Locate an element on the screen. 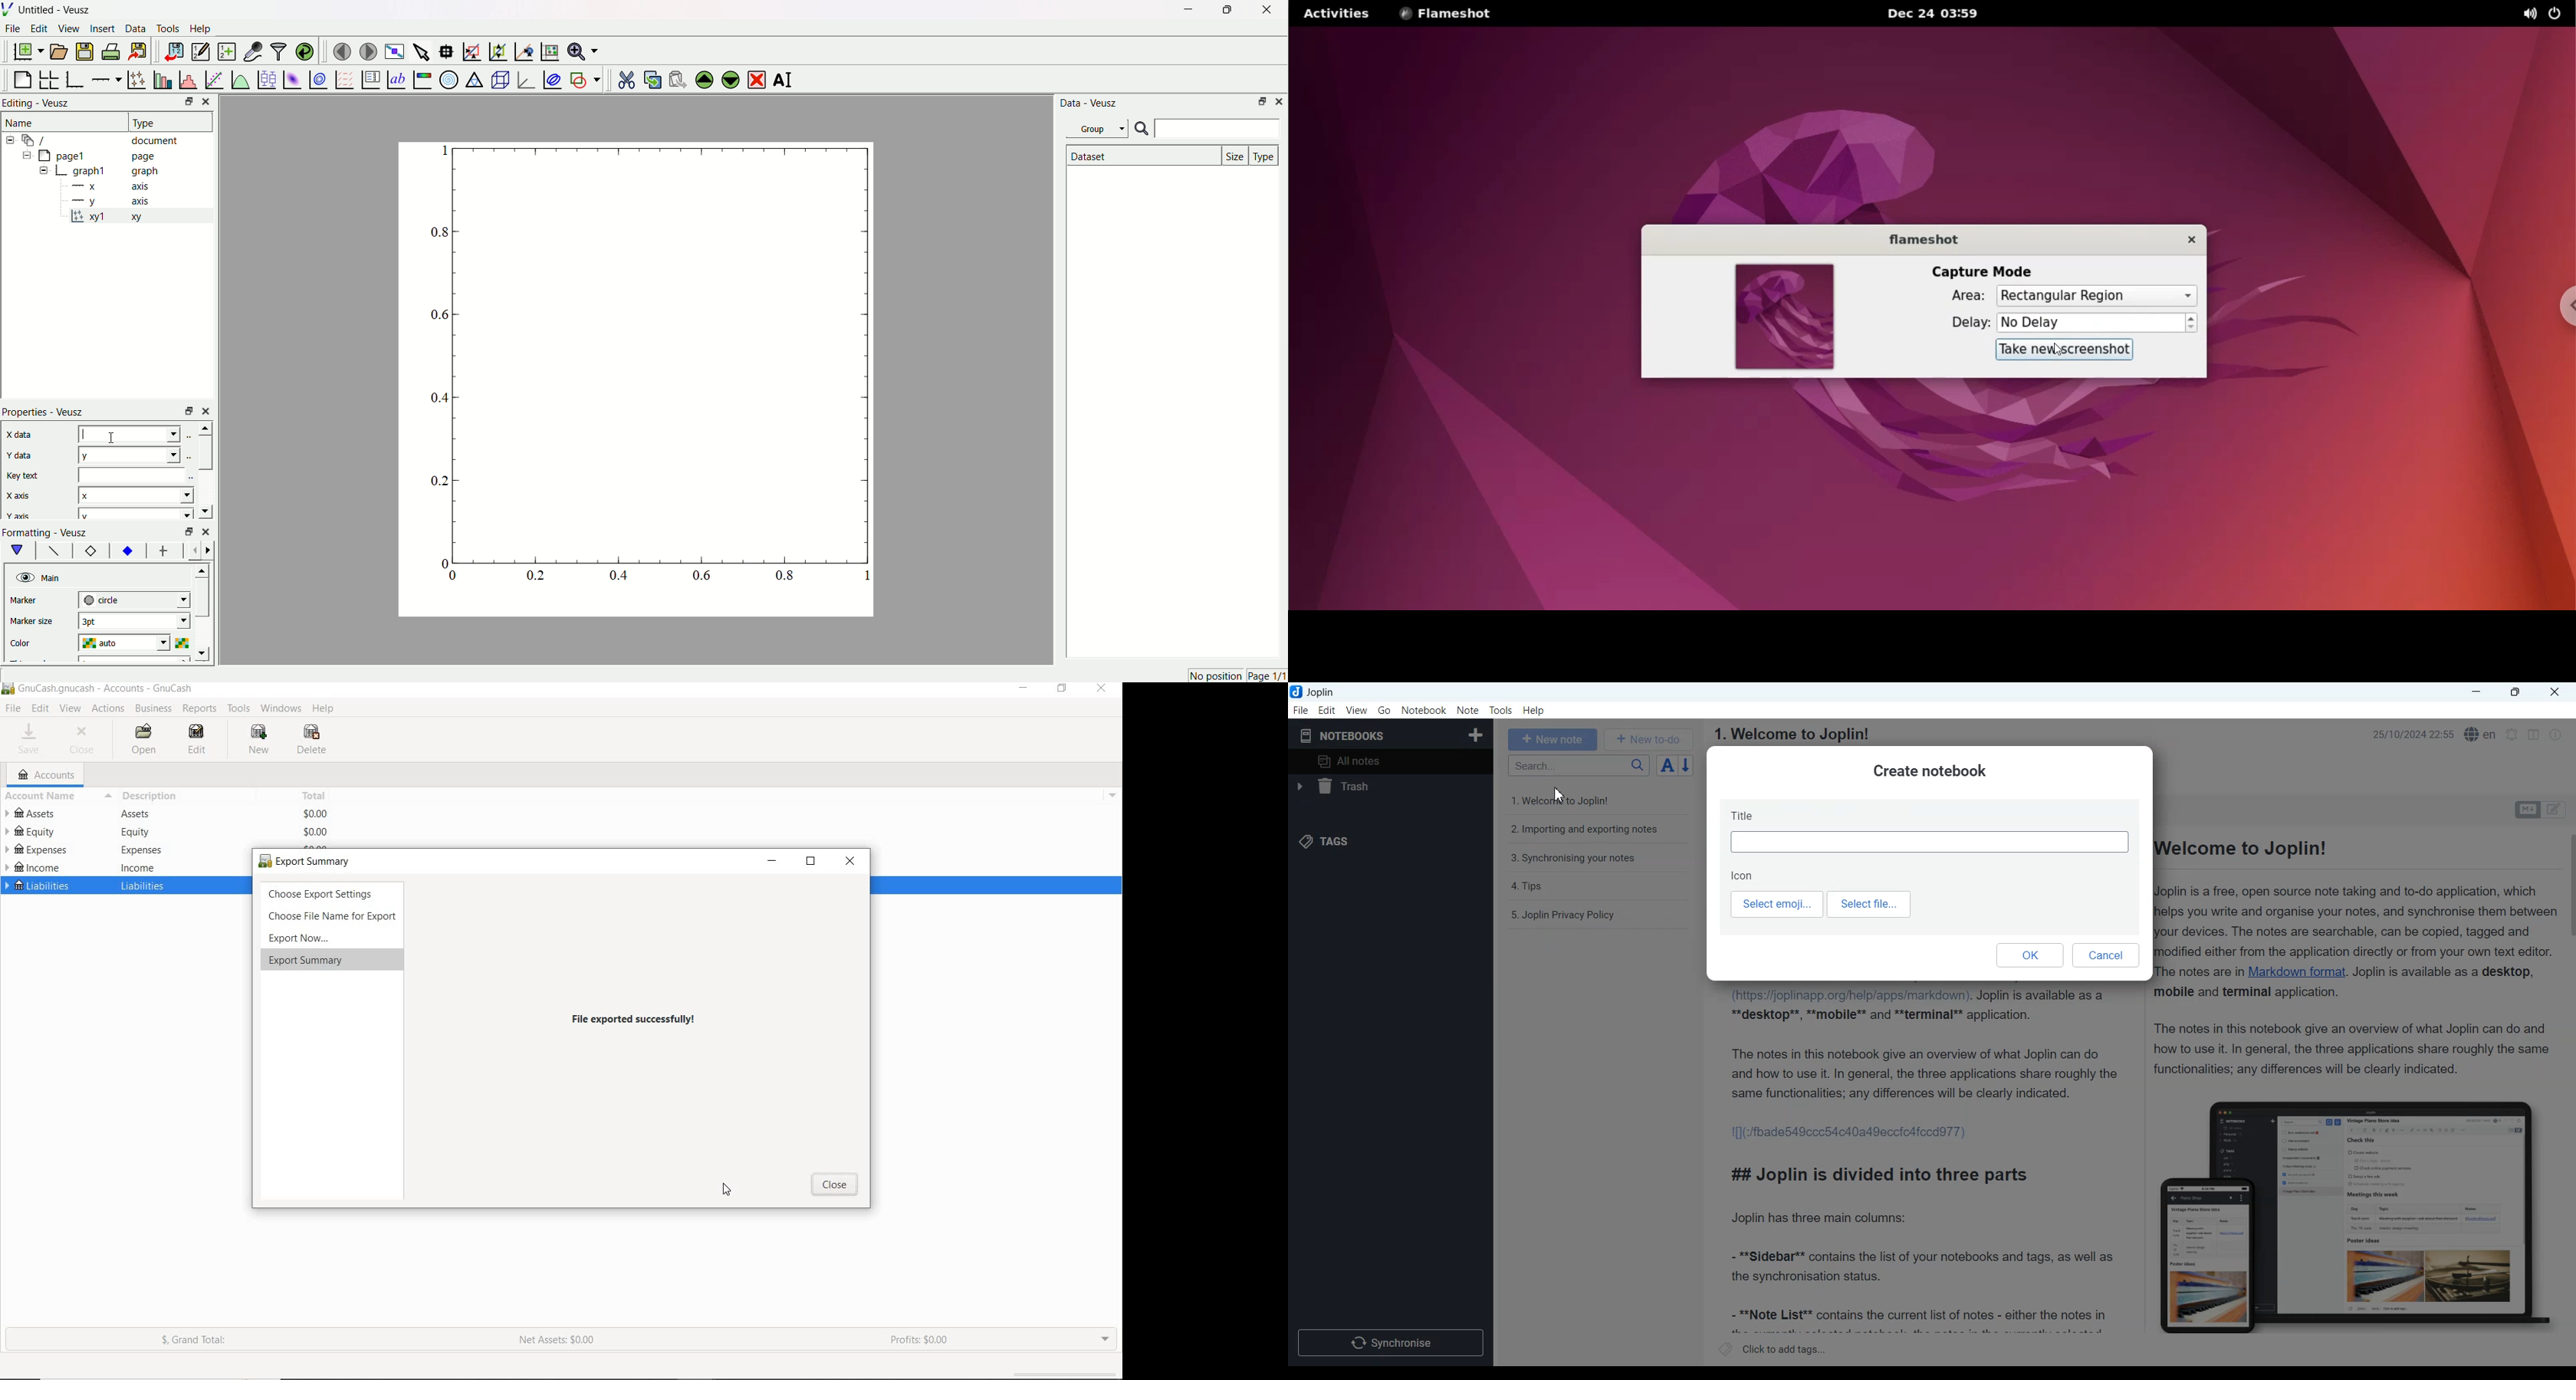 The image size is (2576, 1400). File  is located at coordinates (1300, 710).